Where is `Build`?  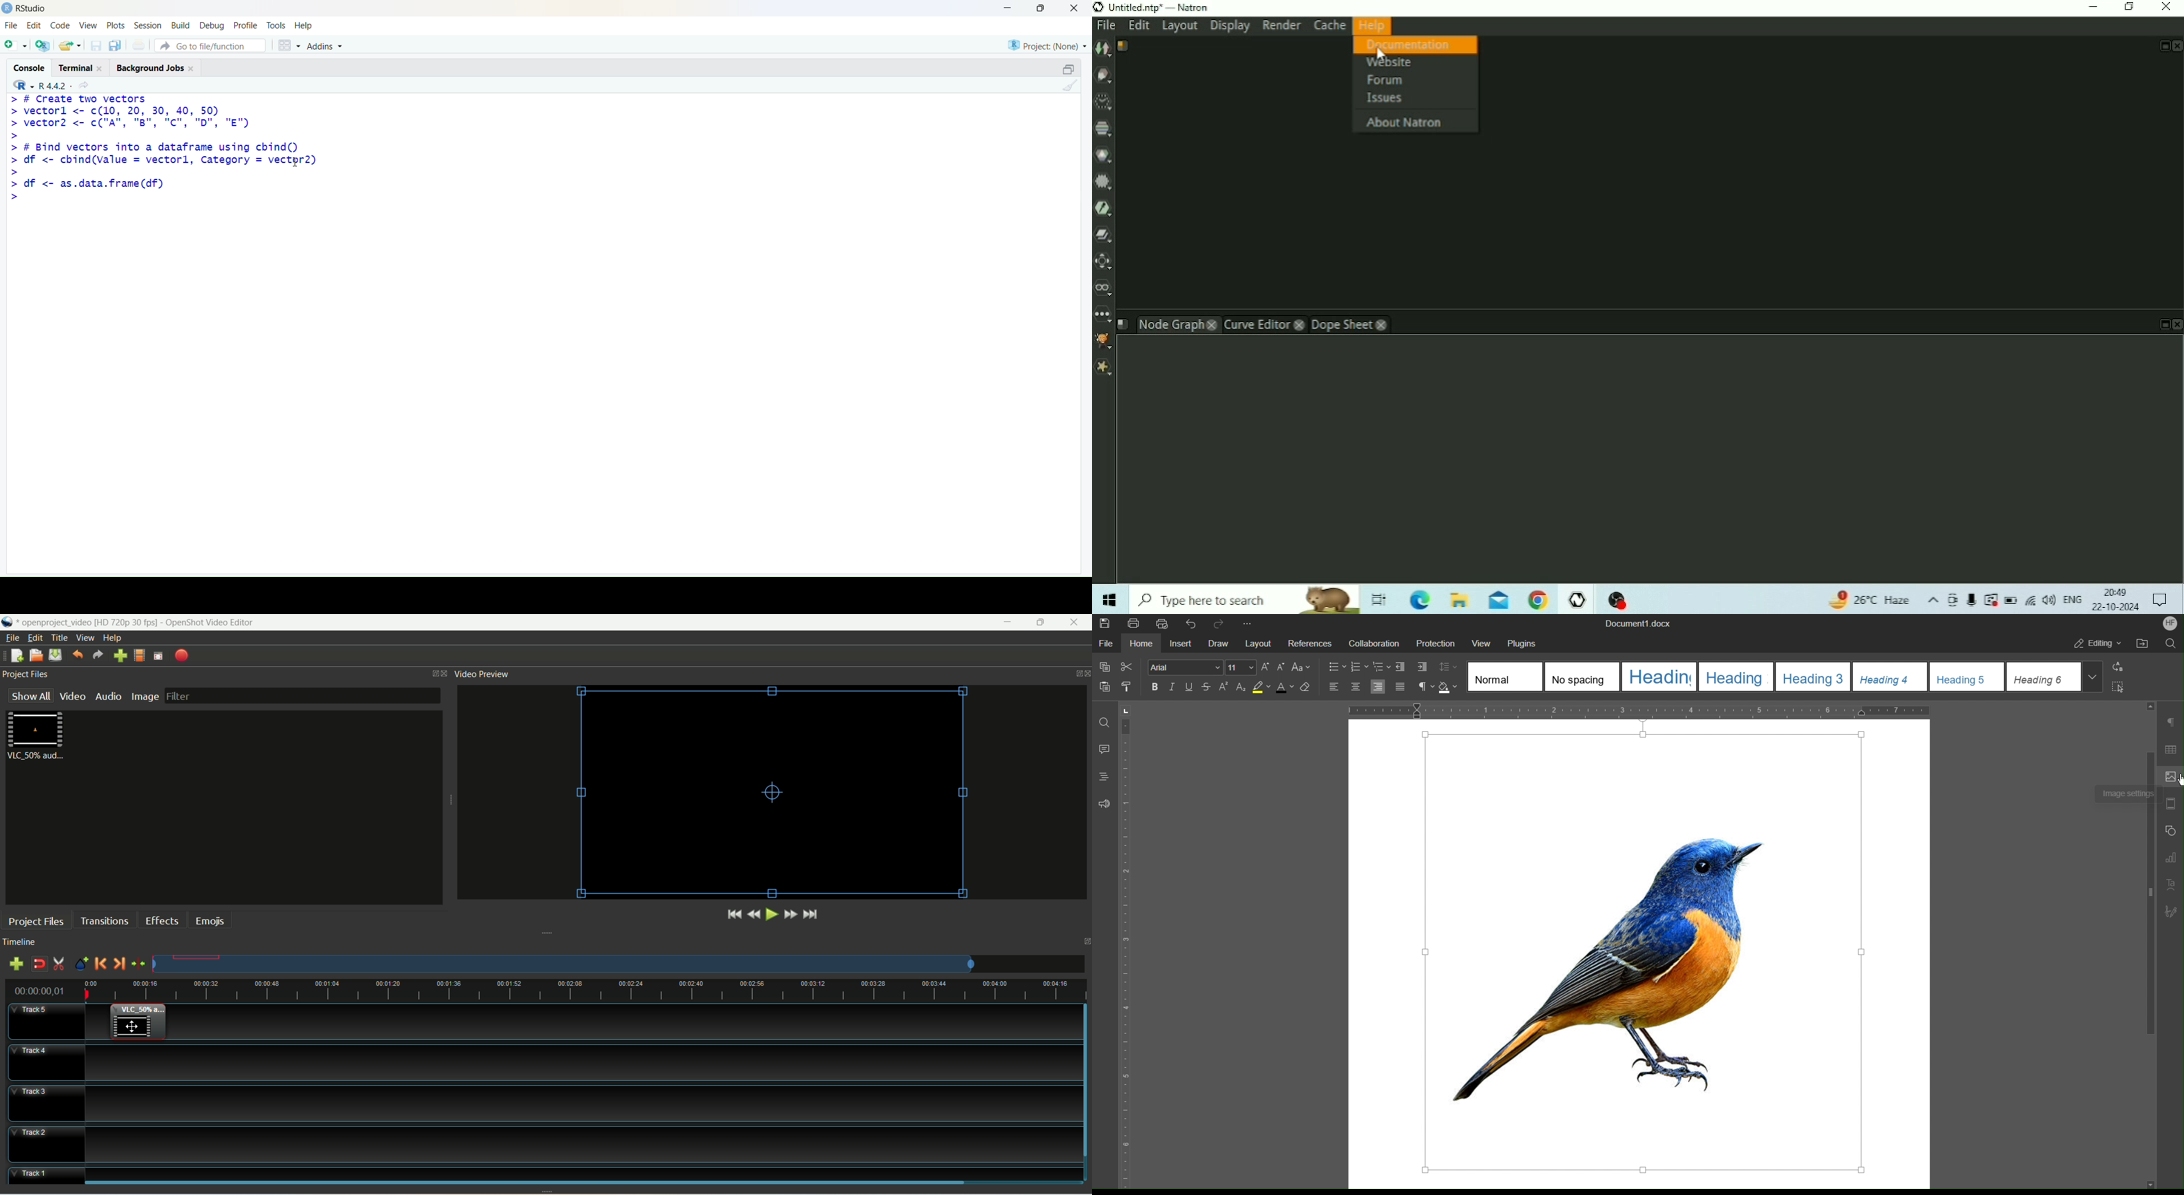
Build is located at coordinates (181, 24).